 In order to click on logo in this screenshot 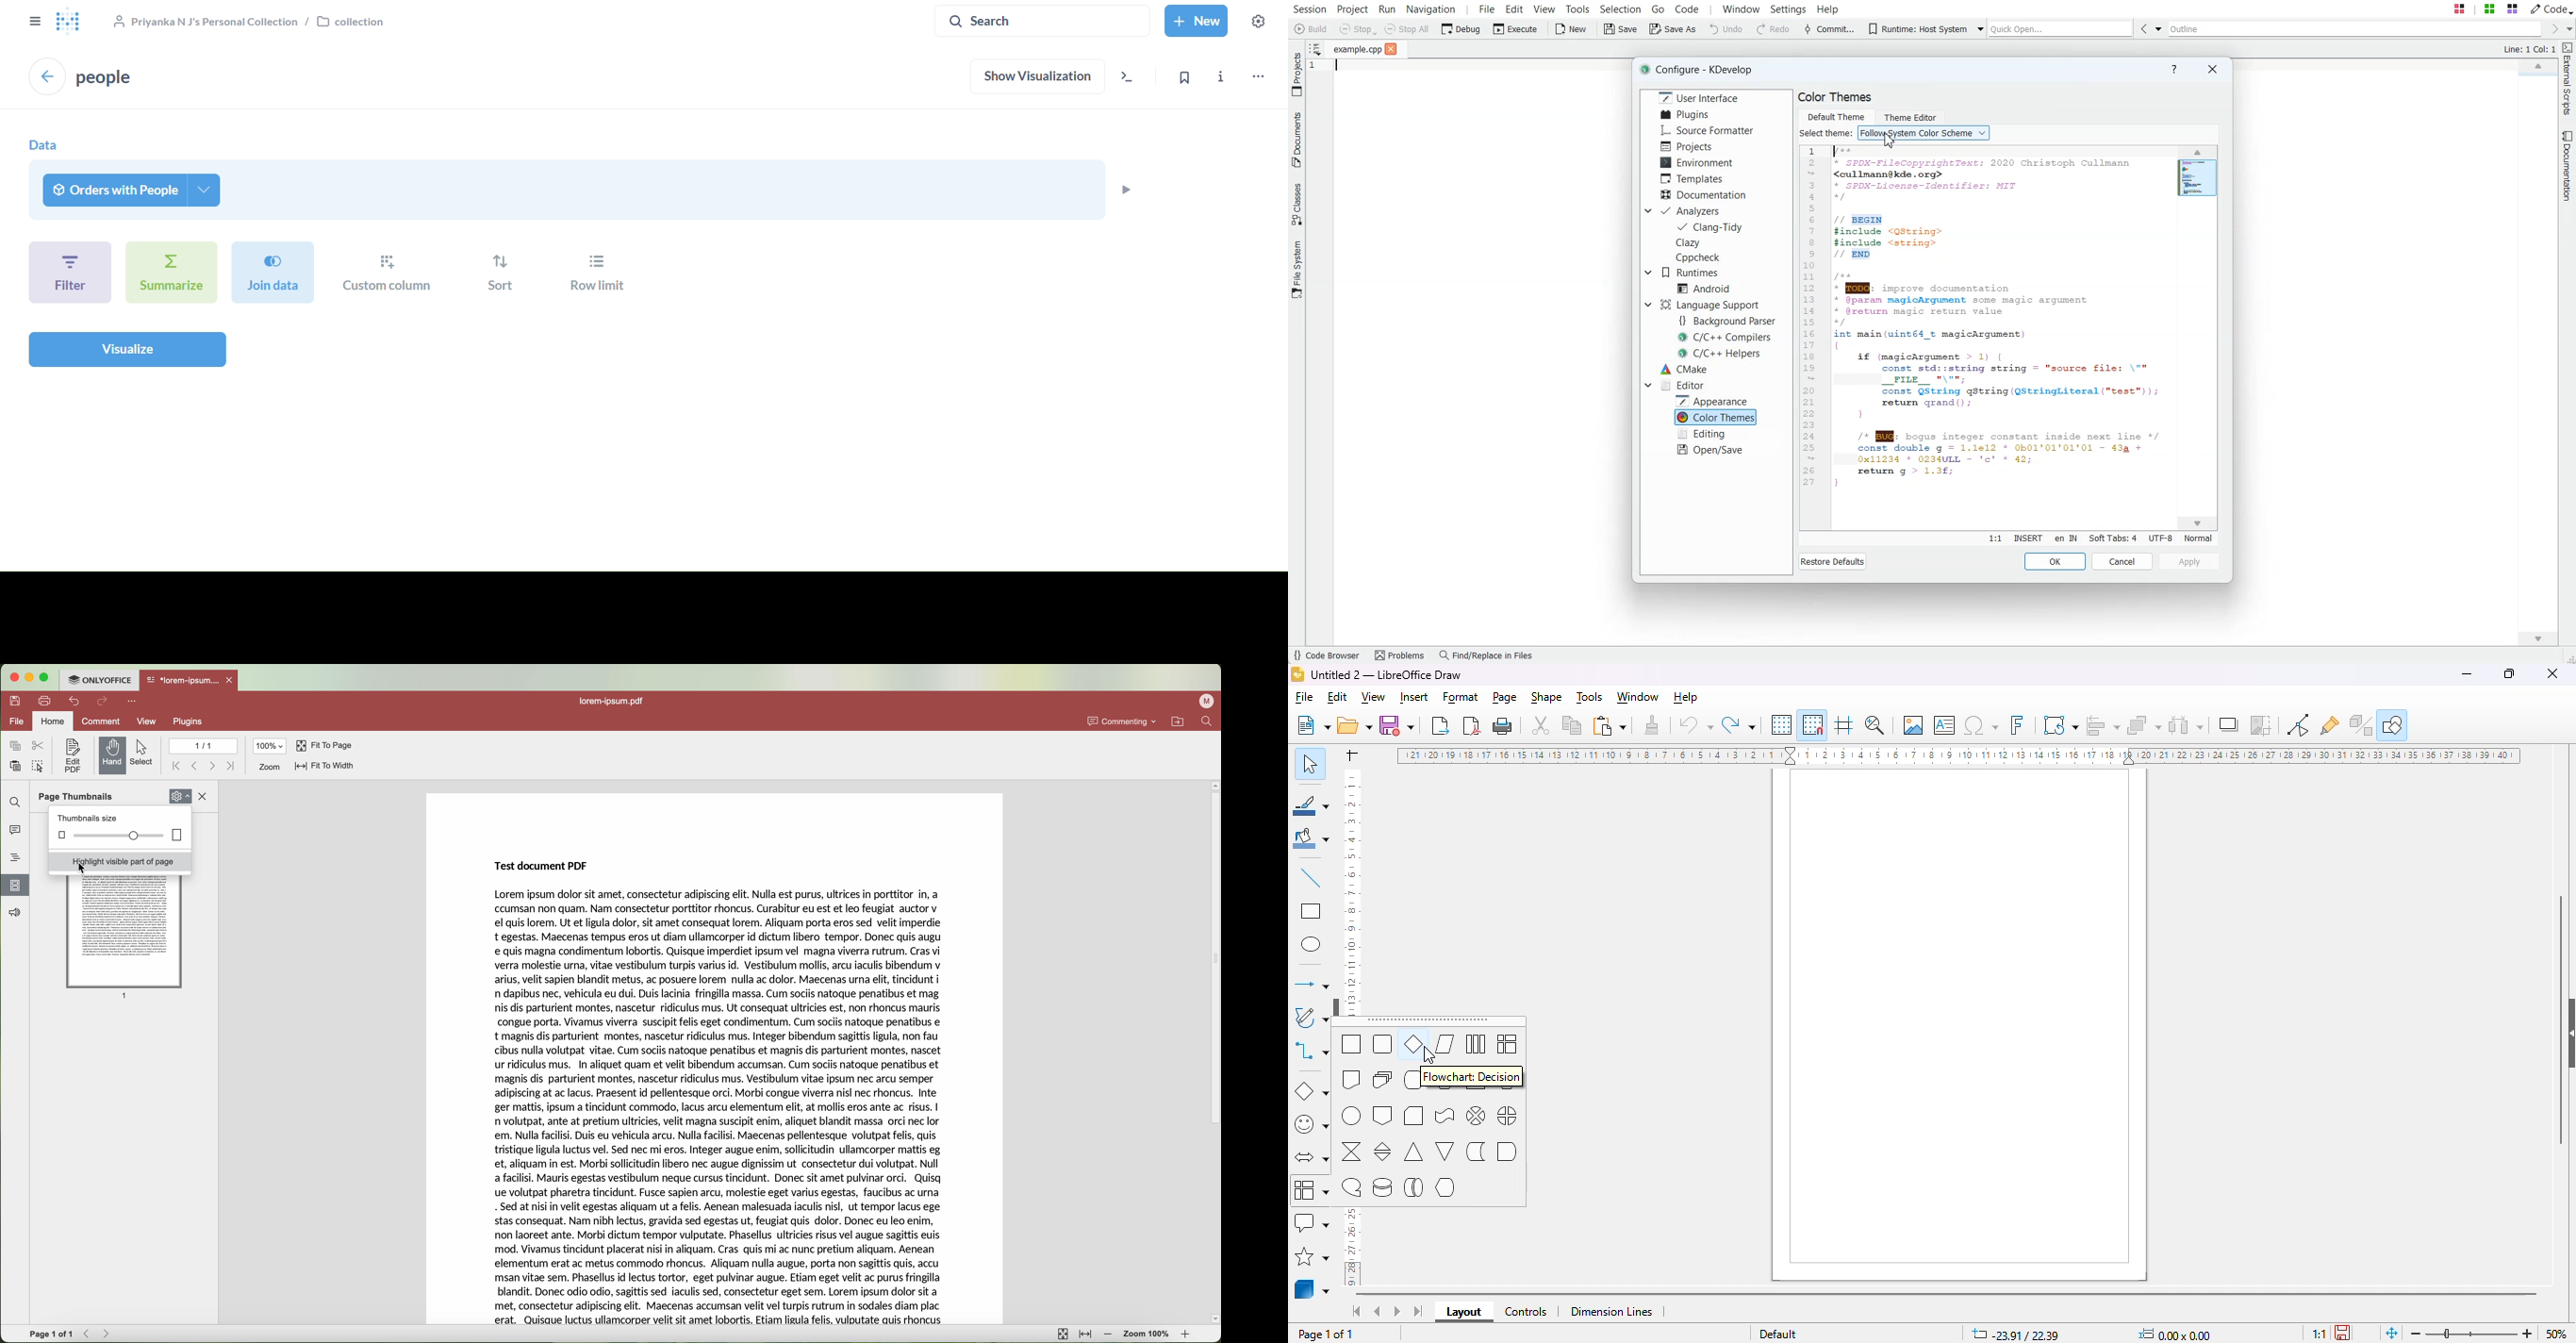, I will do `click(1297, 674)`.